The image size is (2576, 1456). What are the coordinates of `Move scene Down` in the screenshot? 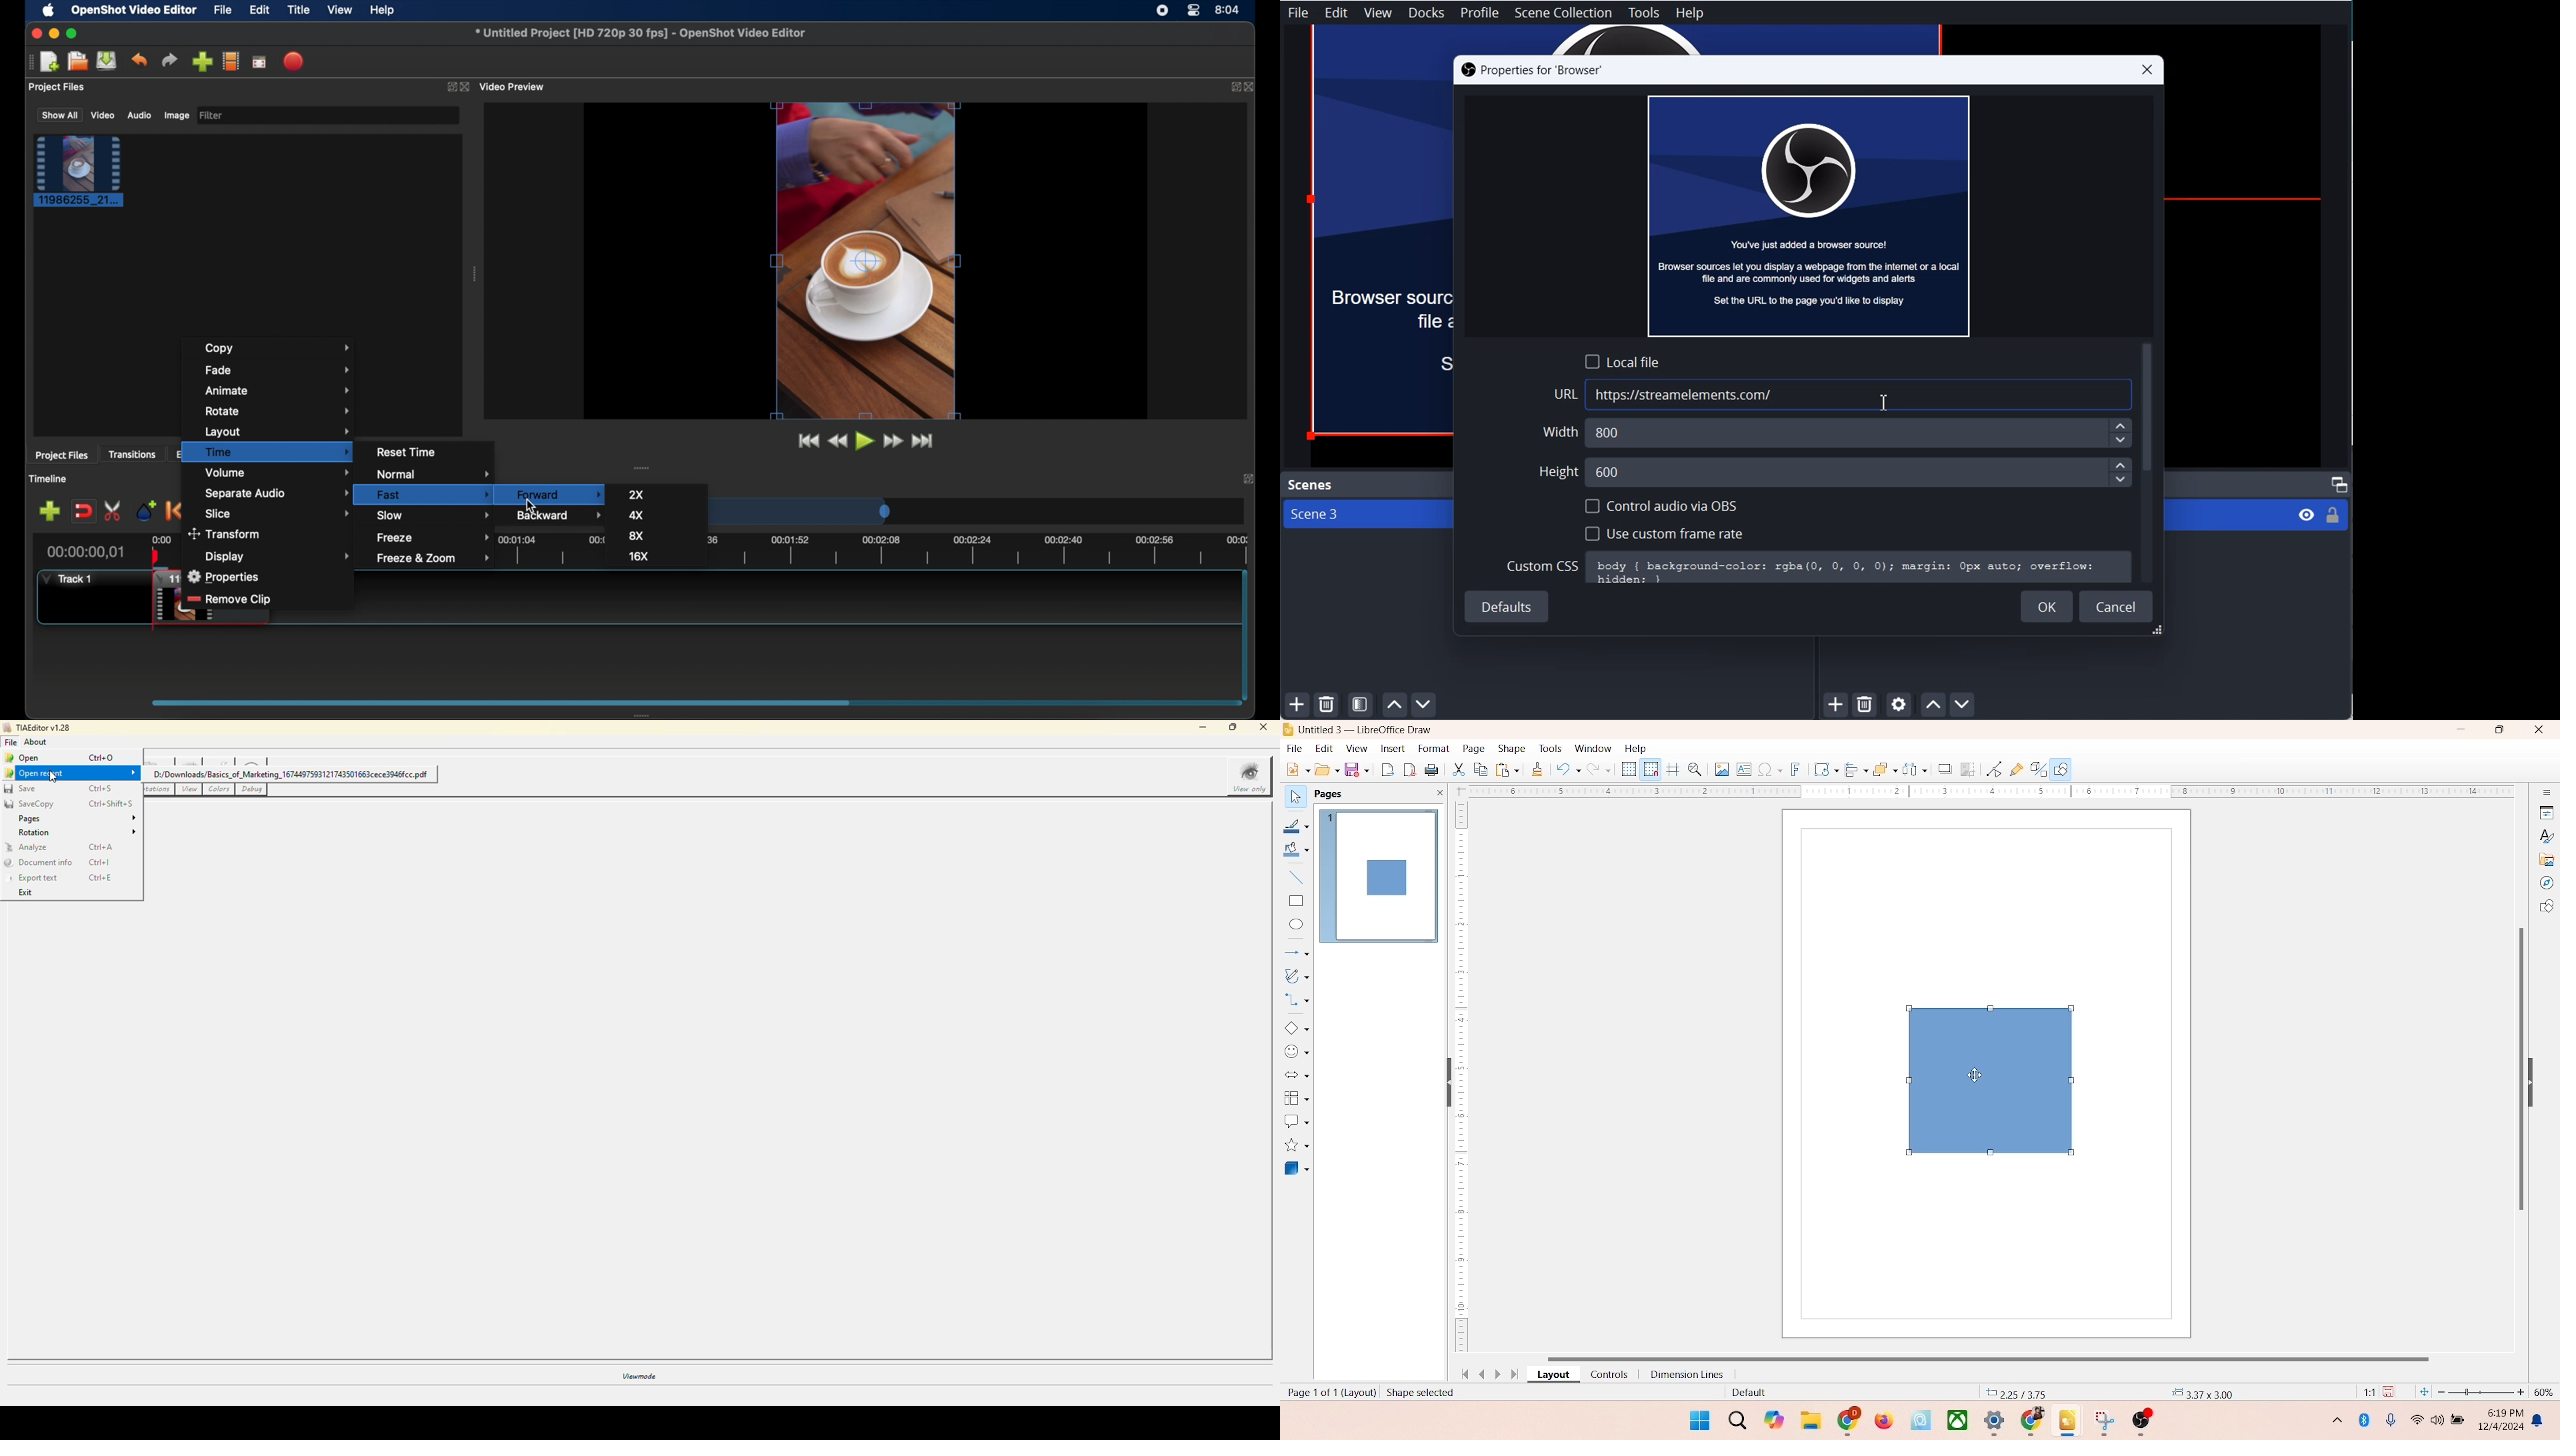 It's located at (1425, 705).